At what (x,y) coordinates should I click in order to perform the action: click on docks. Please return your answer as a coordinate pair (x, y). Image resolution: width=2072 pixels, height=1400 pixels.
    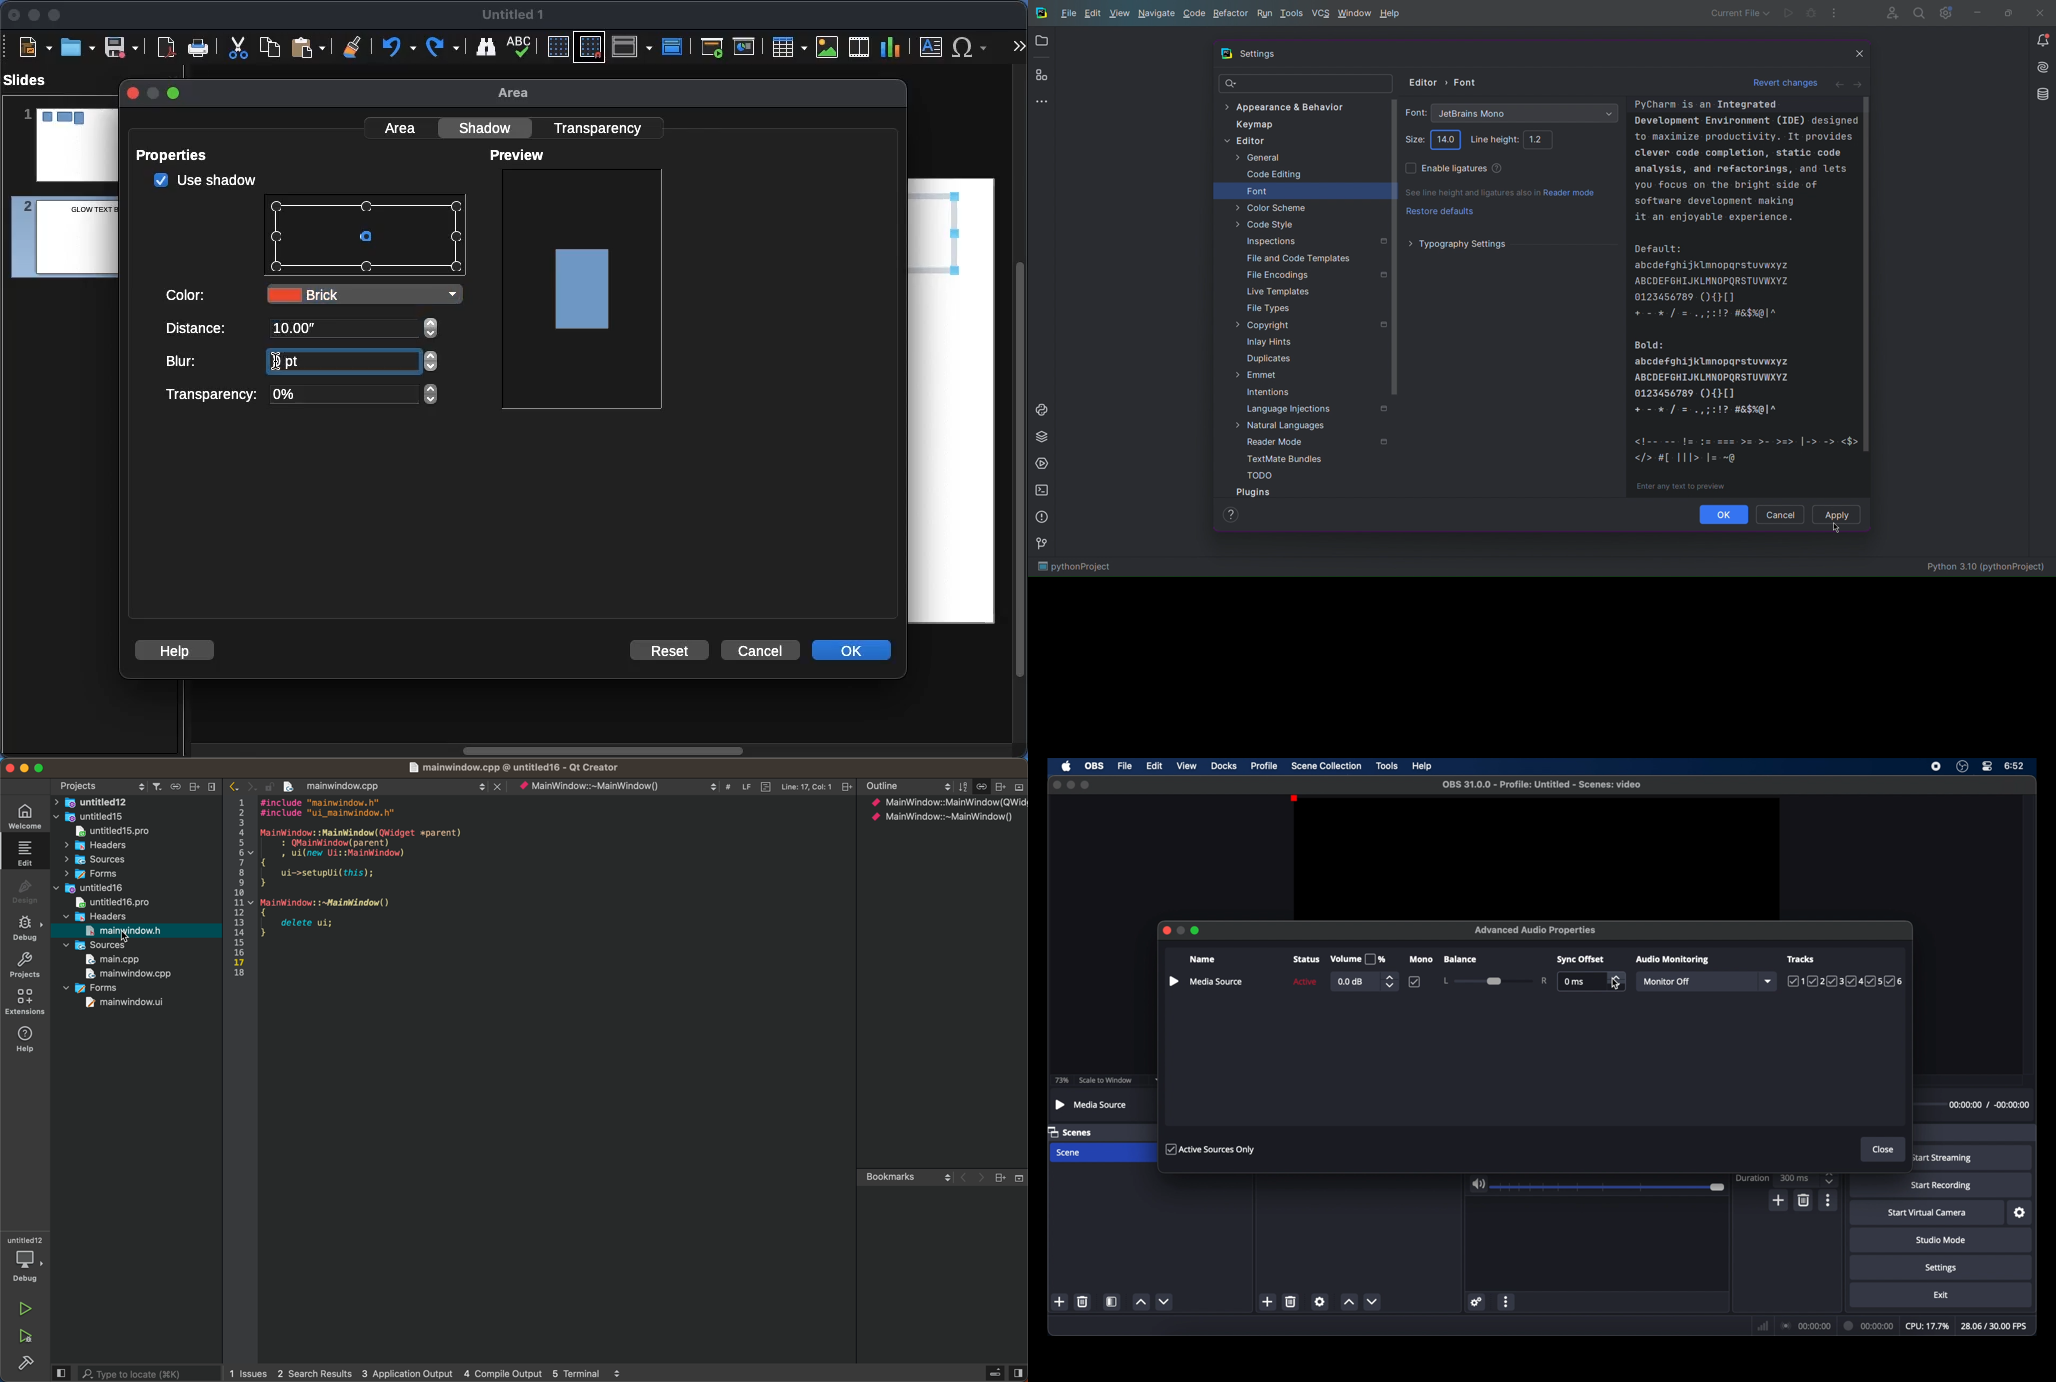
    Looking at the image, I should click on (1223, 766).